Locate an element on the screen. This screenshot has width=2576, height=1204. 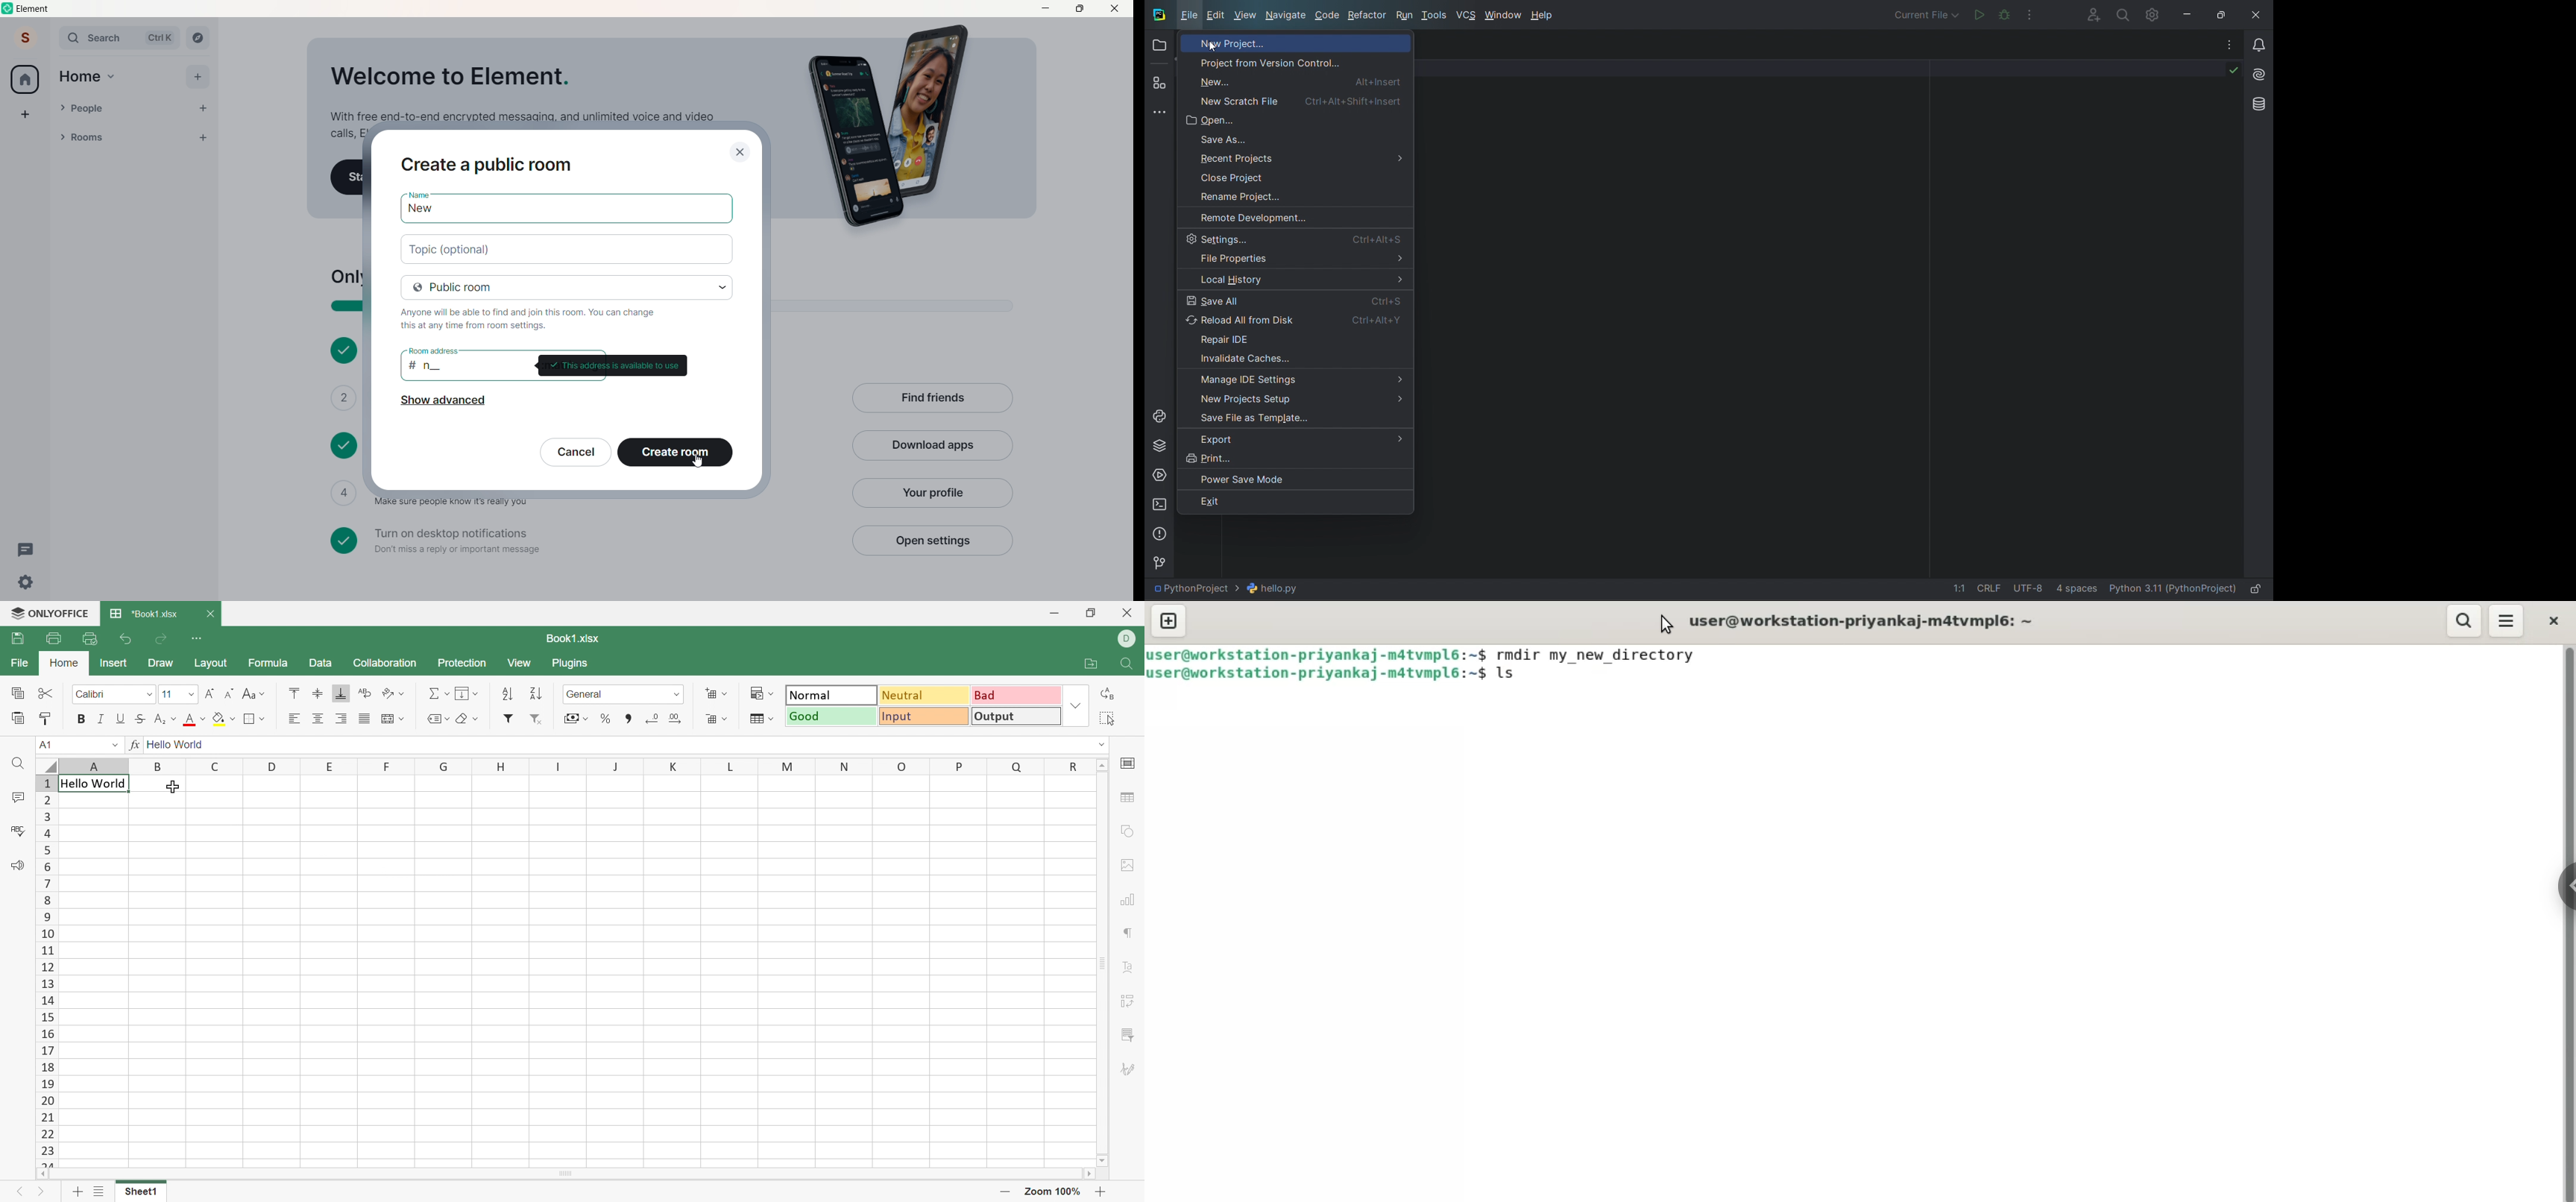
This address is available to use is located at coordinates (612, 365).